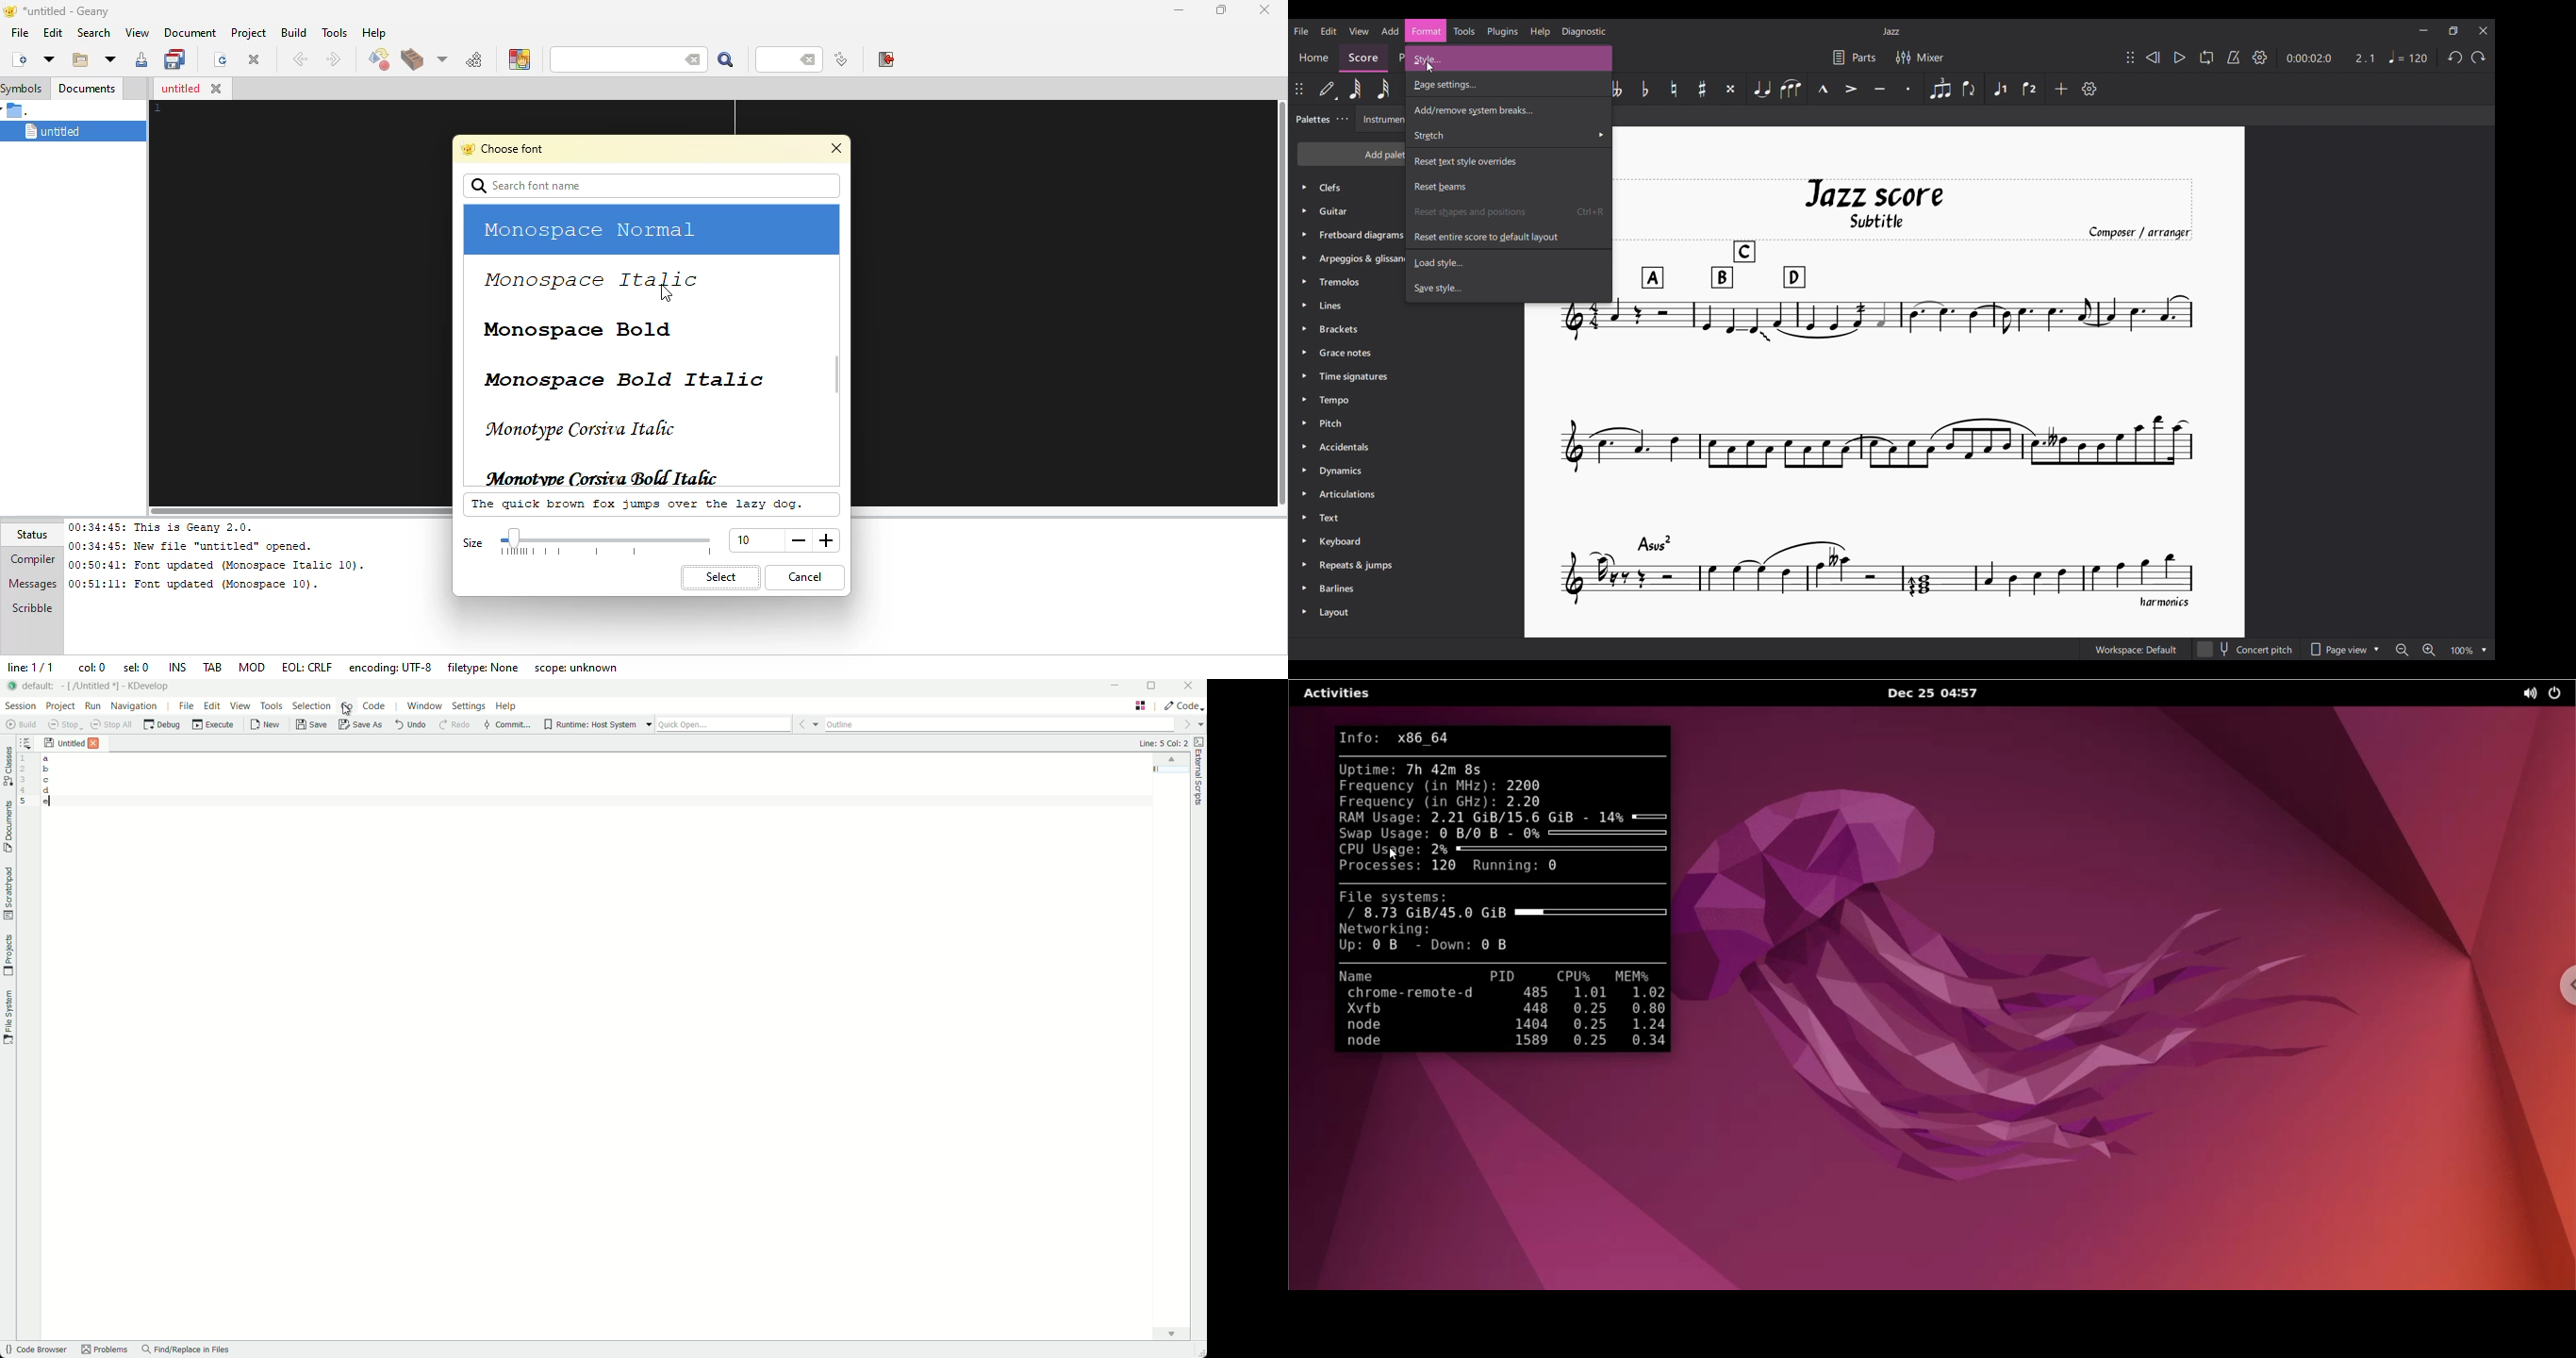 This screenshot has height=1372, width=2576. Describe the element at coordinates (2029, 89) in the screenshot. I see `Voice 2` at that location.